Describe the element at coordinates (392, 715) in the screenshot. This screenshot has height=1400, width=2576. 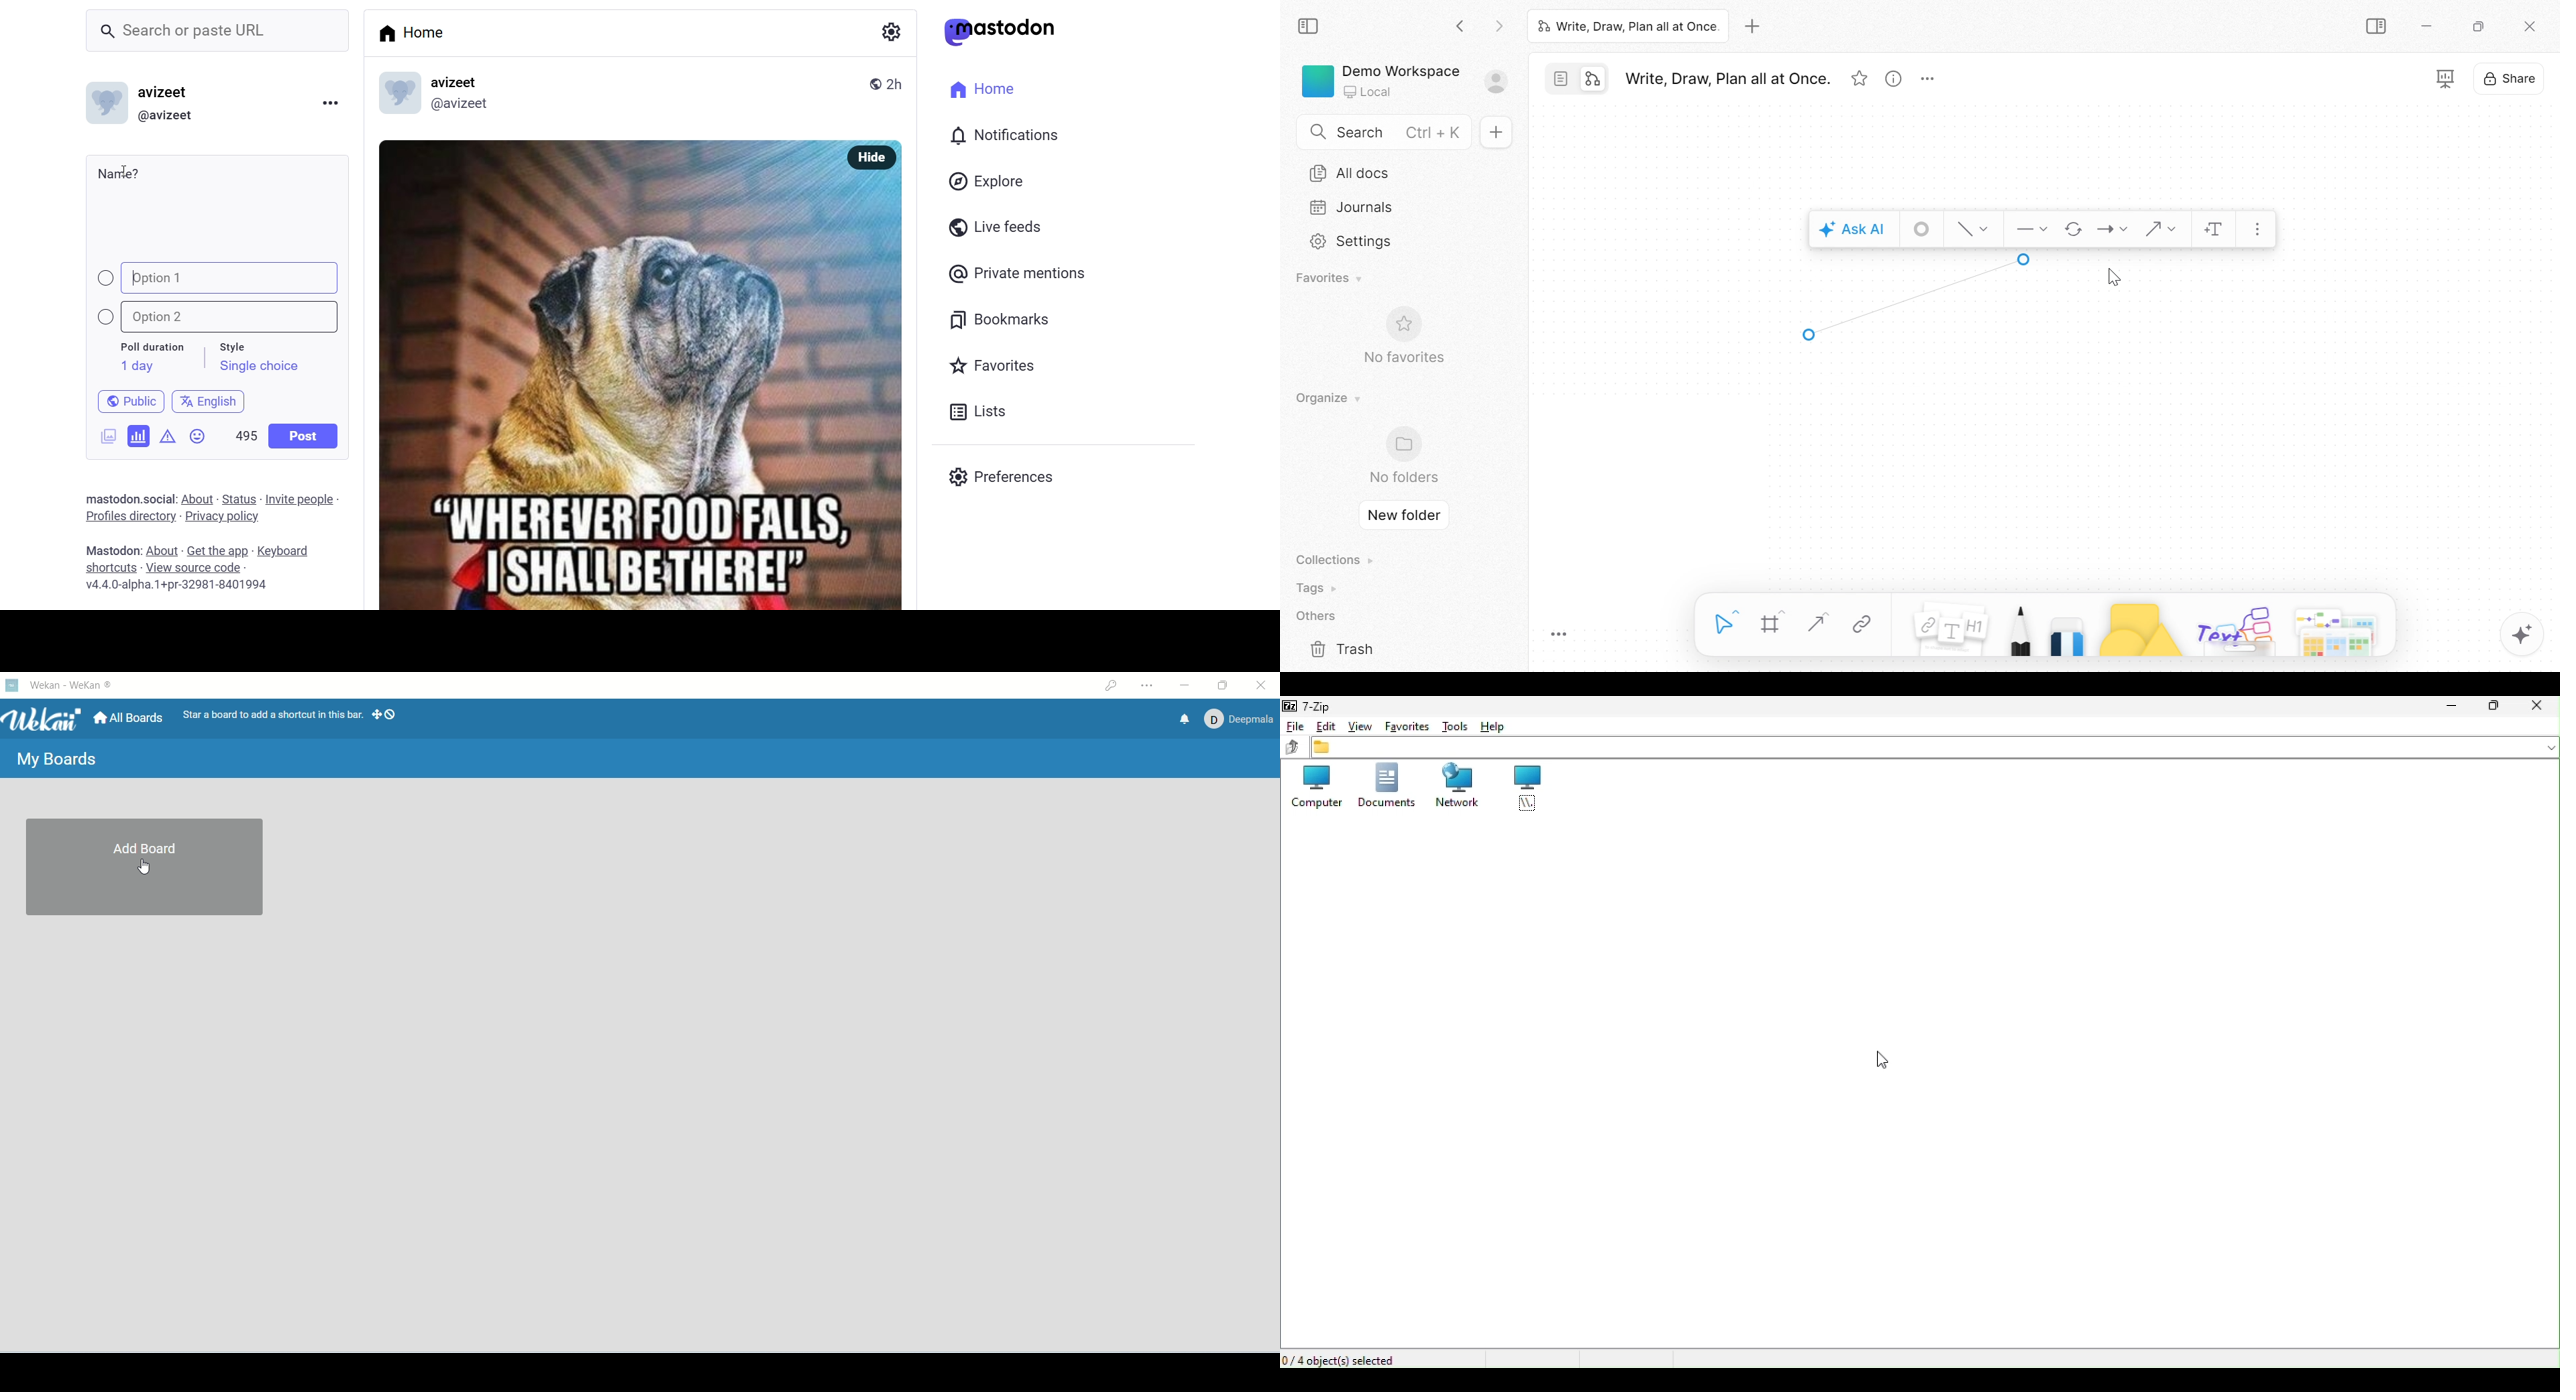
I see `show-desktop-drag-handles` at that location.